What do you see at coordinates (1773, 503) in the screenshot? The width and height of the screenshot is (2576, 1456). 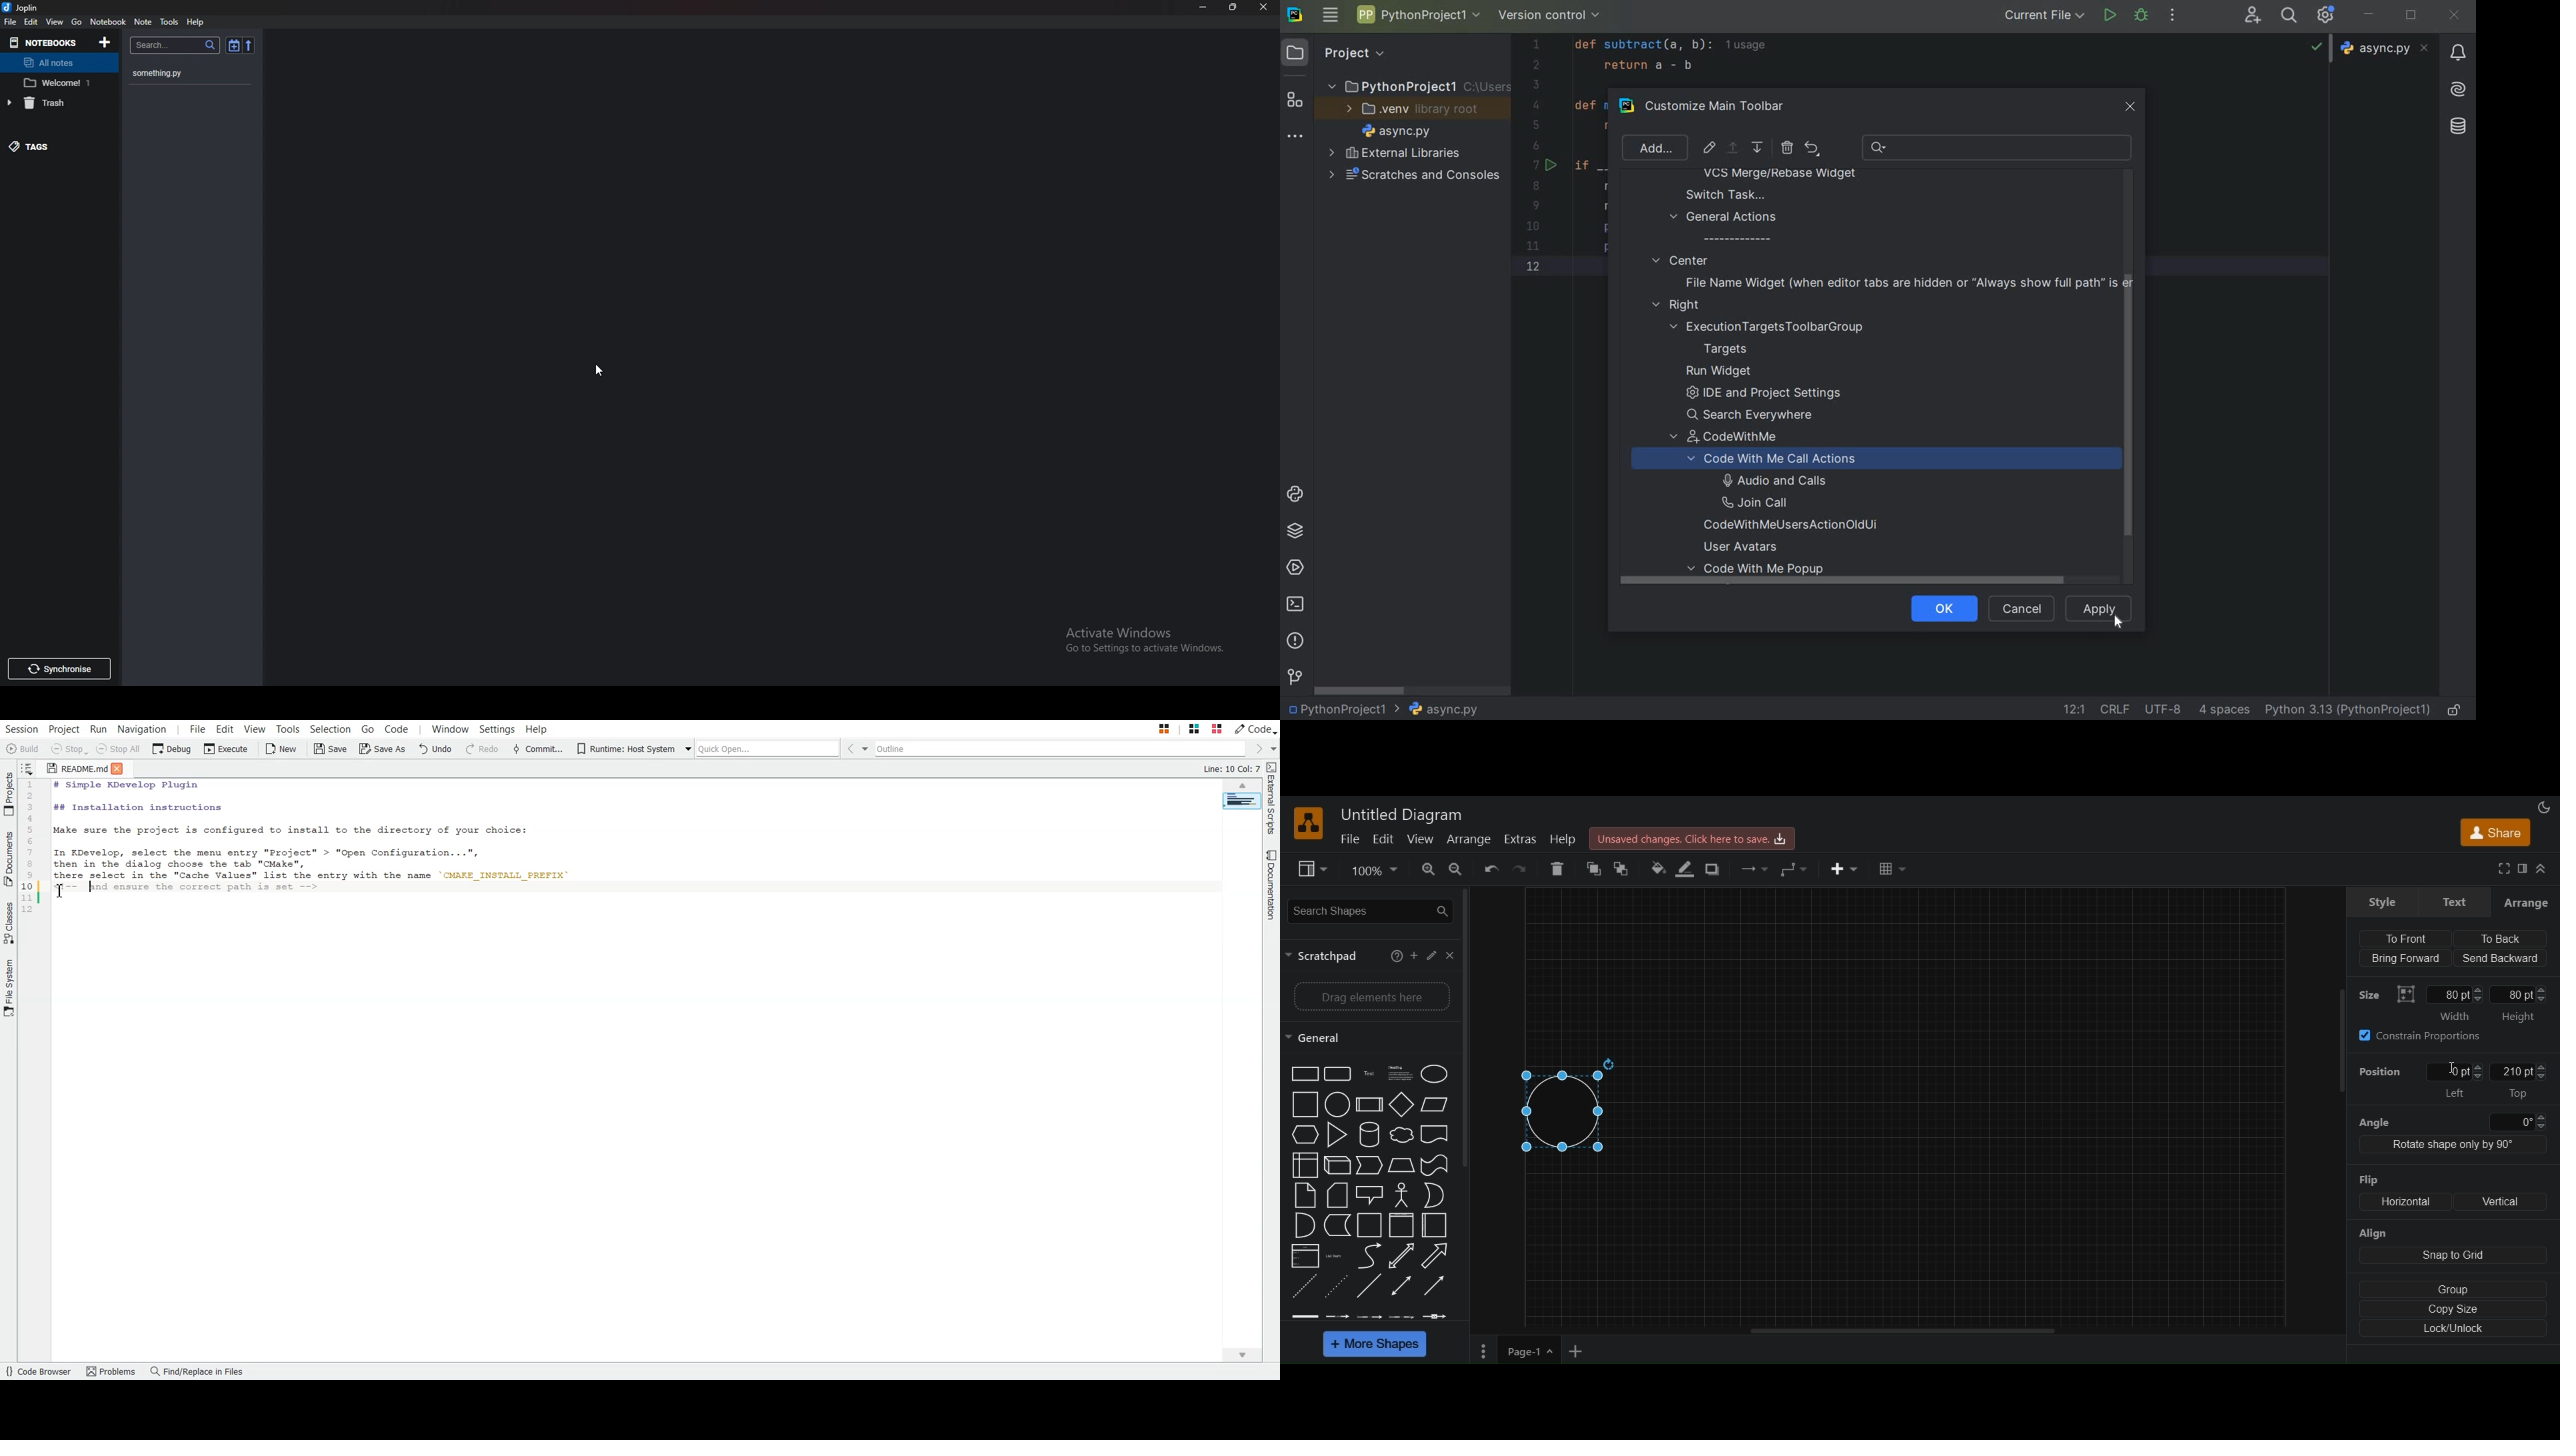 I see `join call` at bounding box center [1773, 503].